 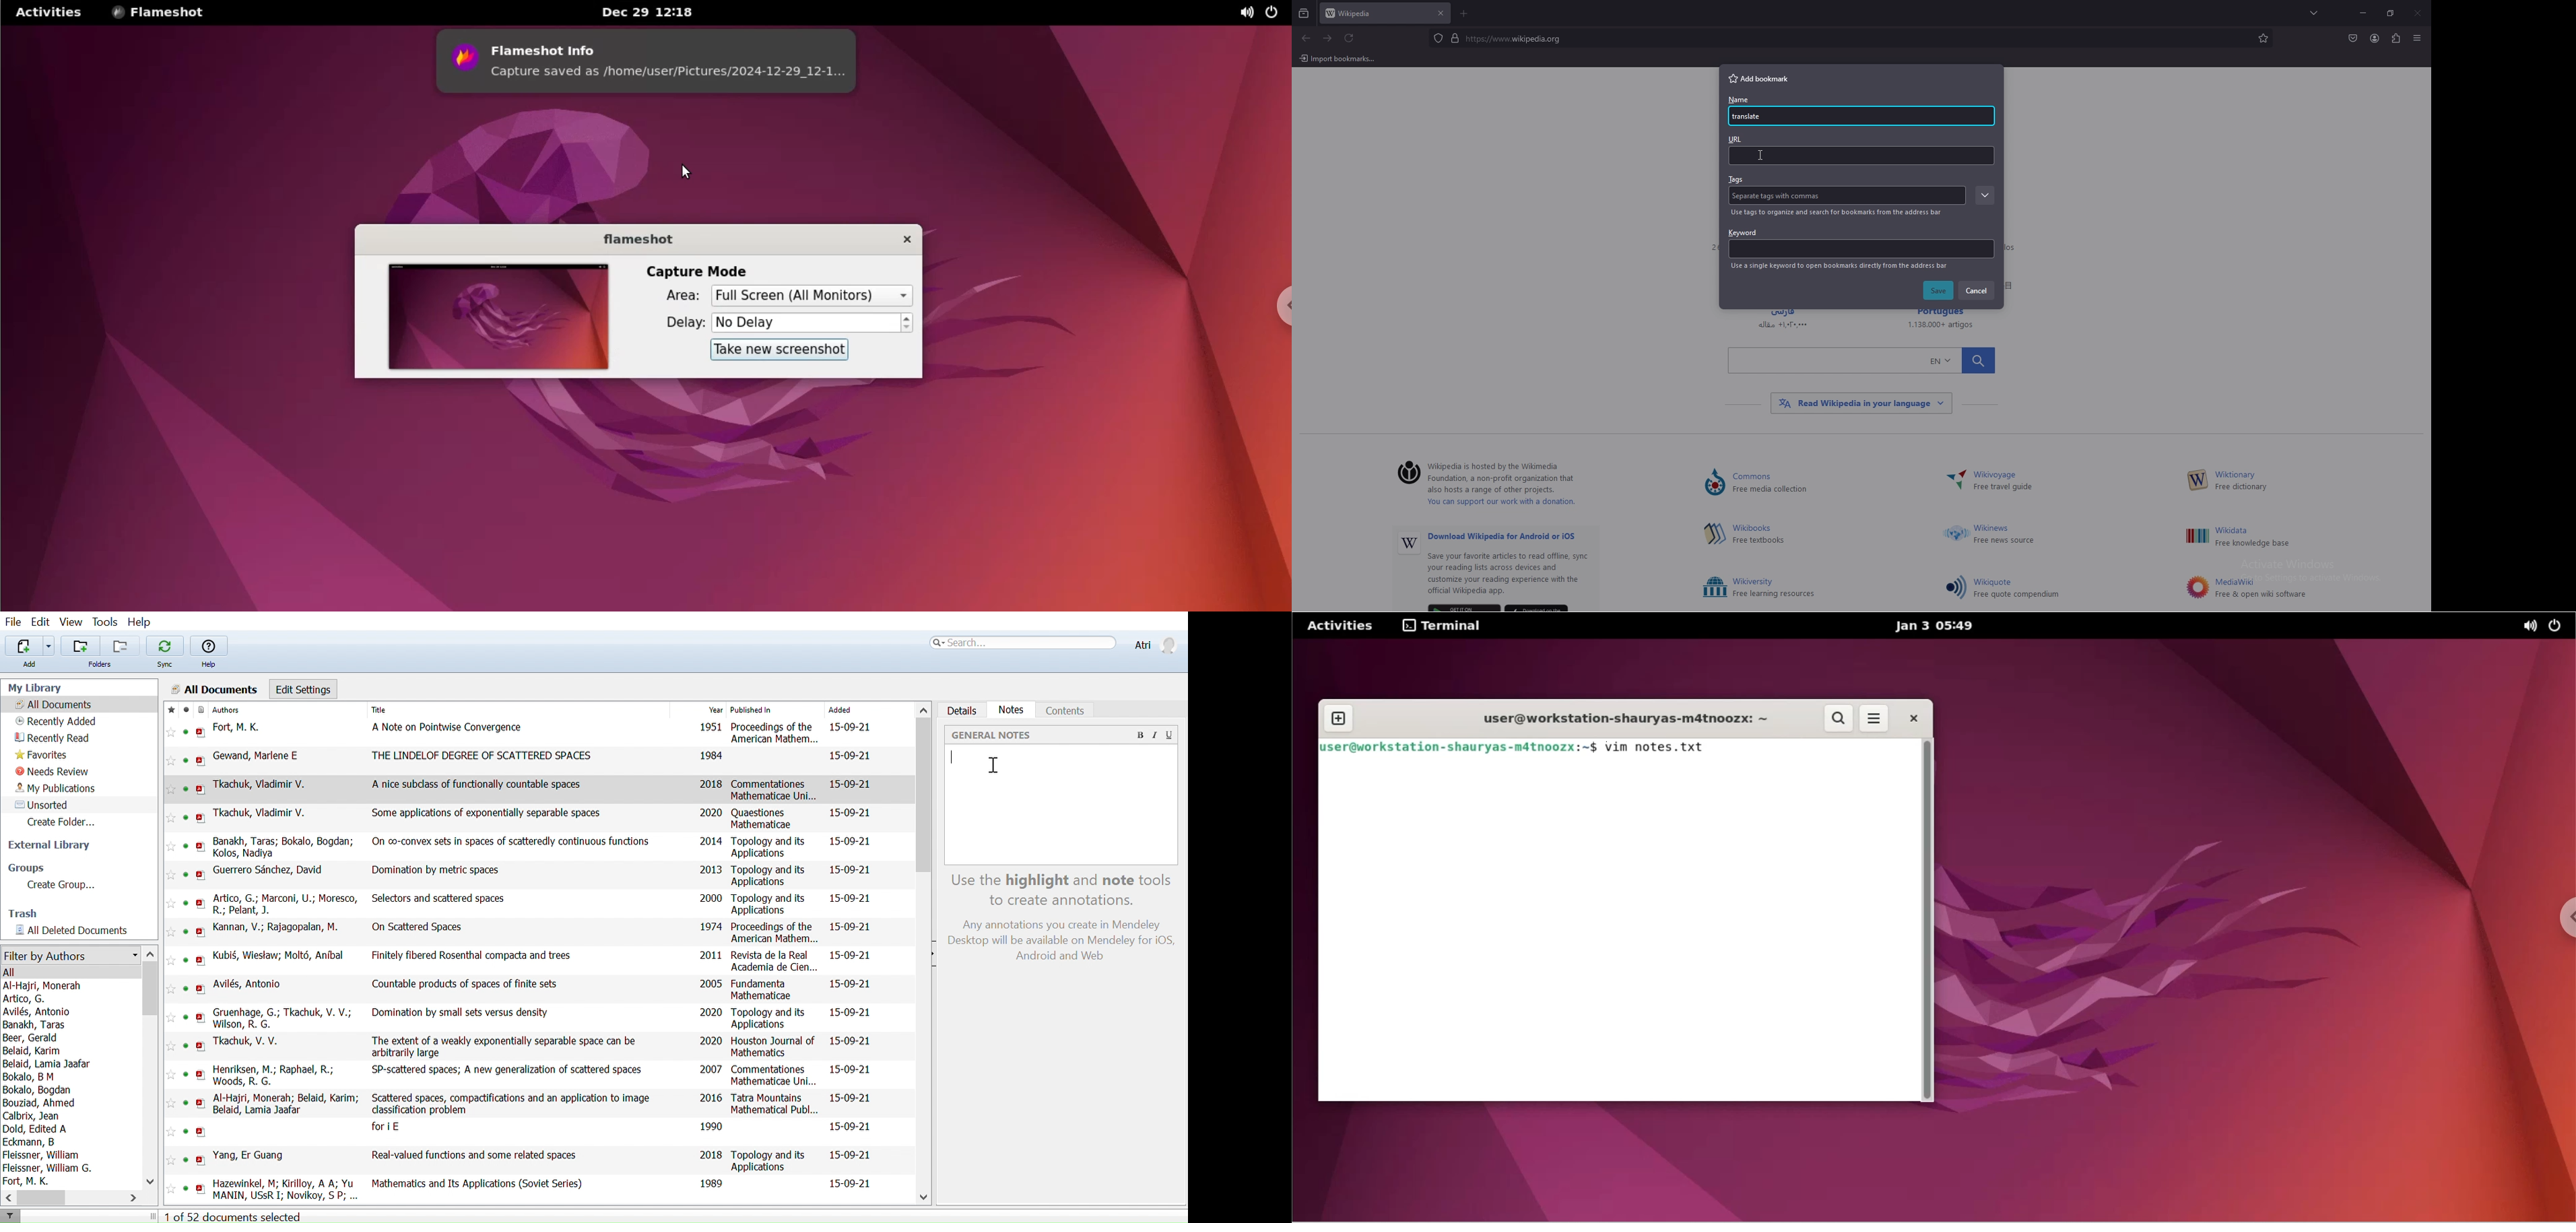 I want to click on Activities, so click(x=1341, y=626).